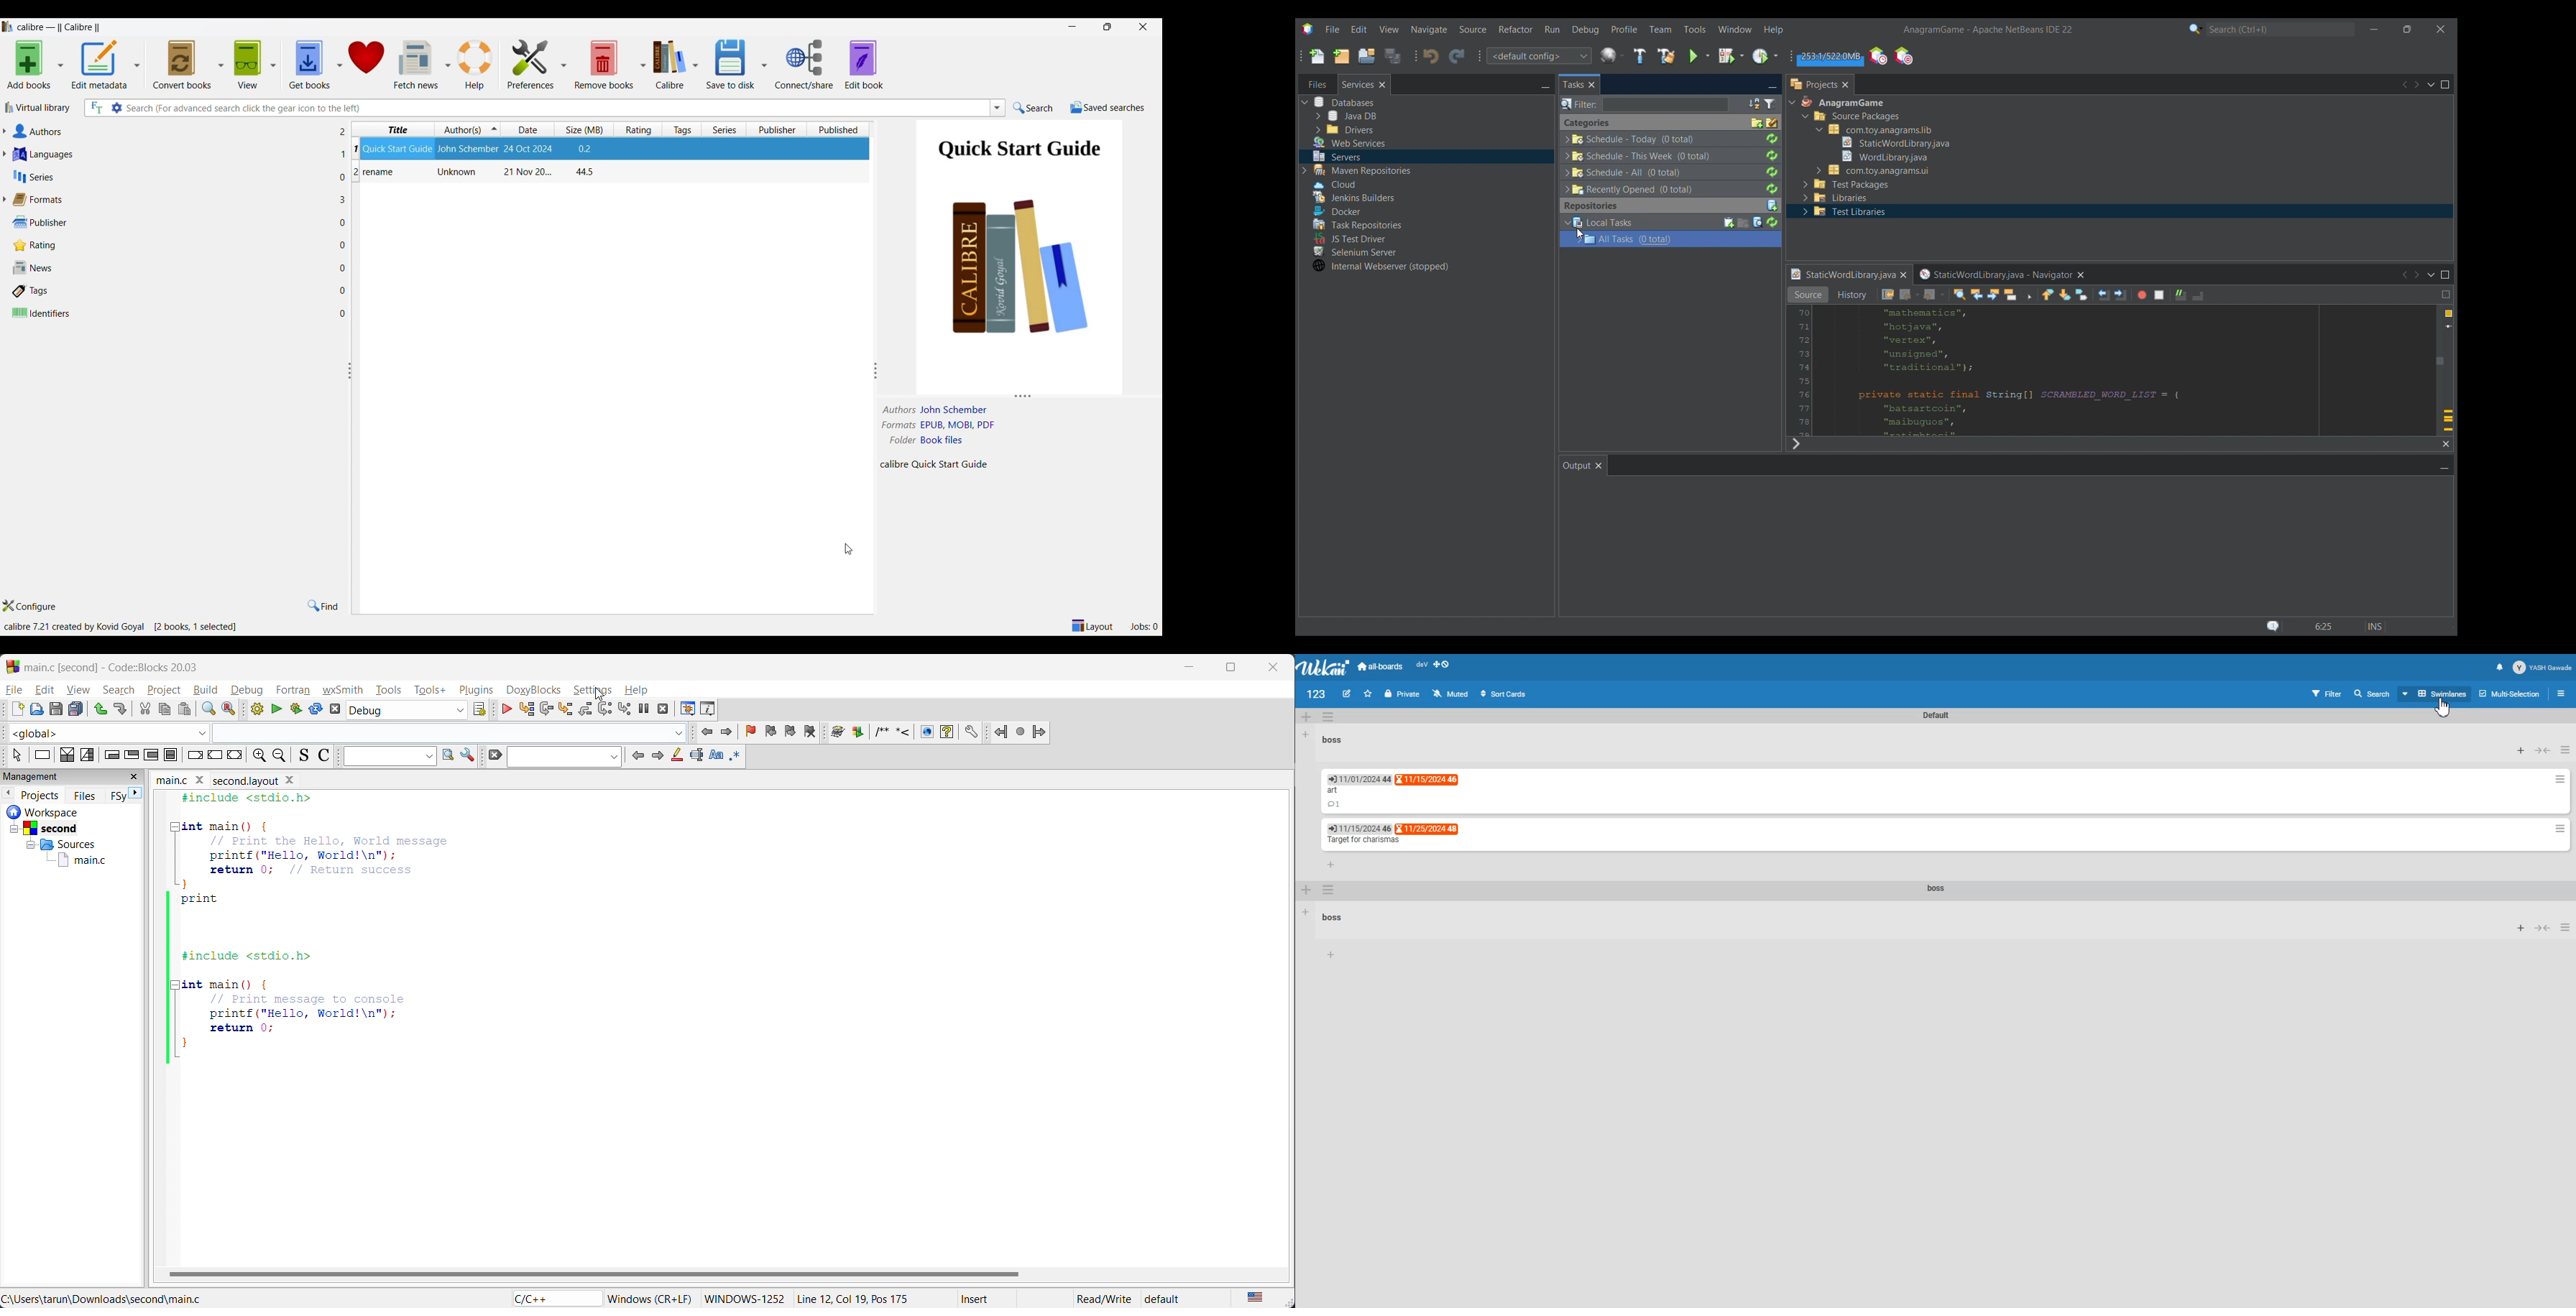 The height and width of the screenshot is (1316, 2576). Describe the element at coordinates (805, 64) in the screenshot. I see `Connect/Share` at that location.